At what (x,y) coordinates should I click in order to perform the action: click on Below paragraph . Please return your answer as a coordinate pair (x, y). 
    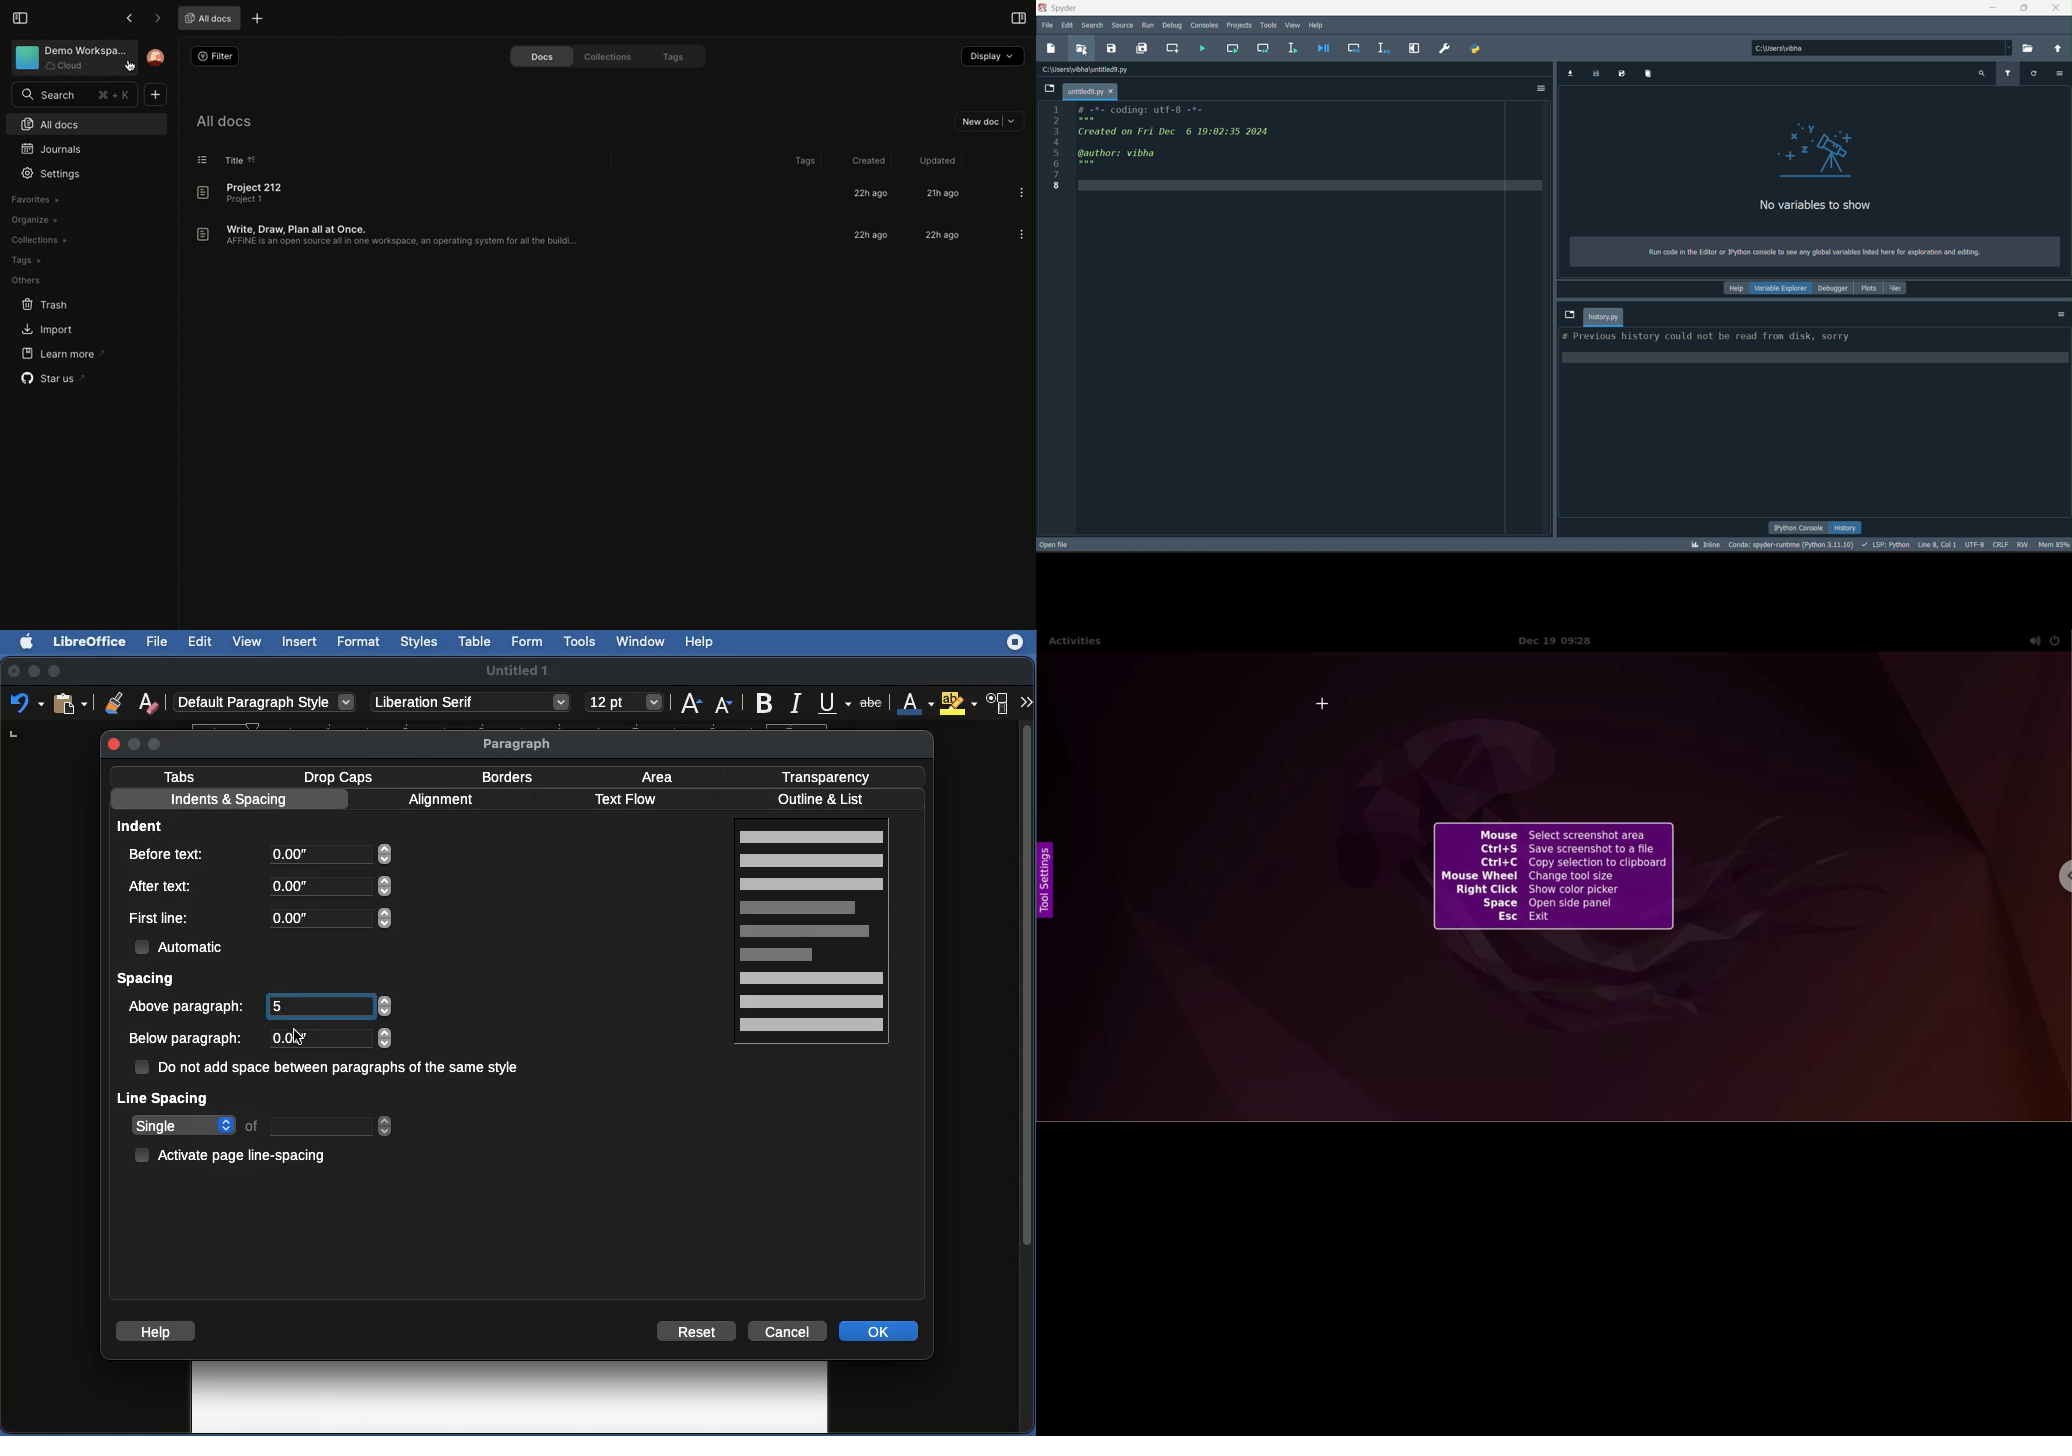
    Looking at the image, I should click on (186, 1039).